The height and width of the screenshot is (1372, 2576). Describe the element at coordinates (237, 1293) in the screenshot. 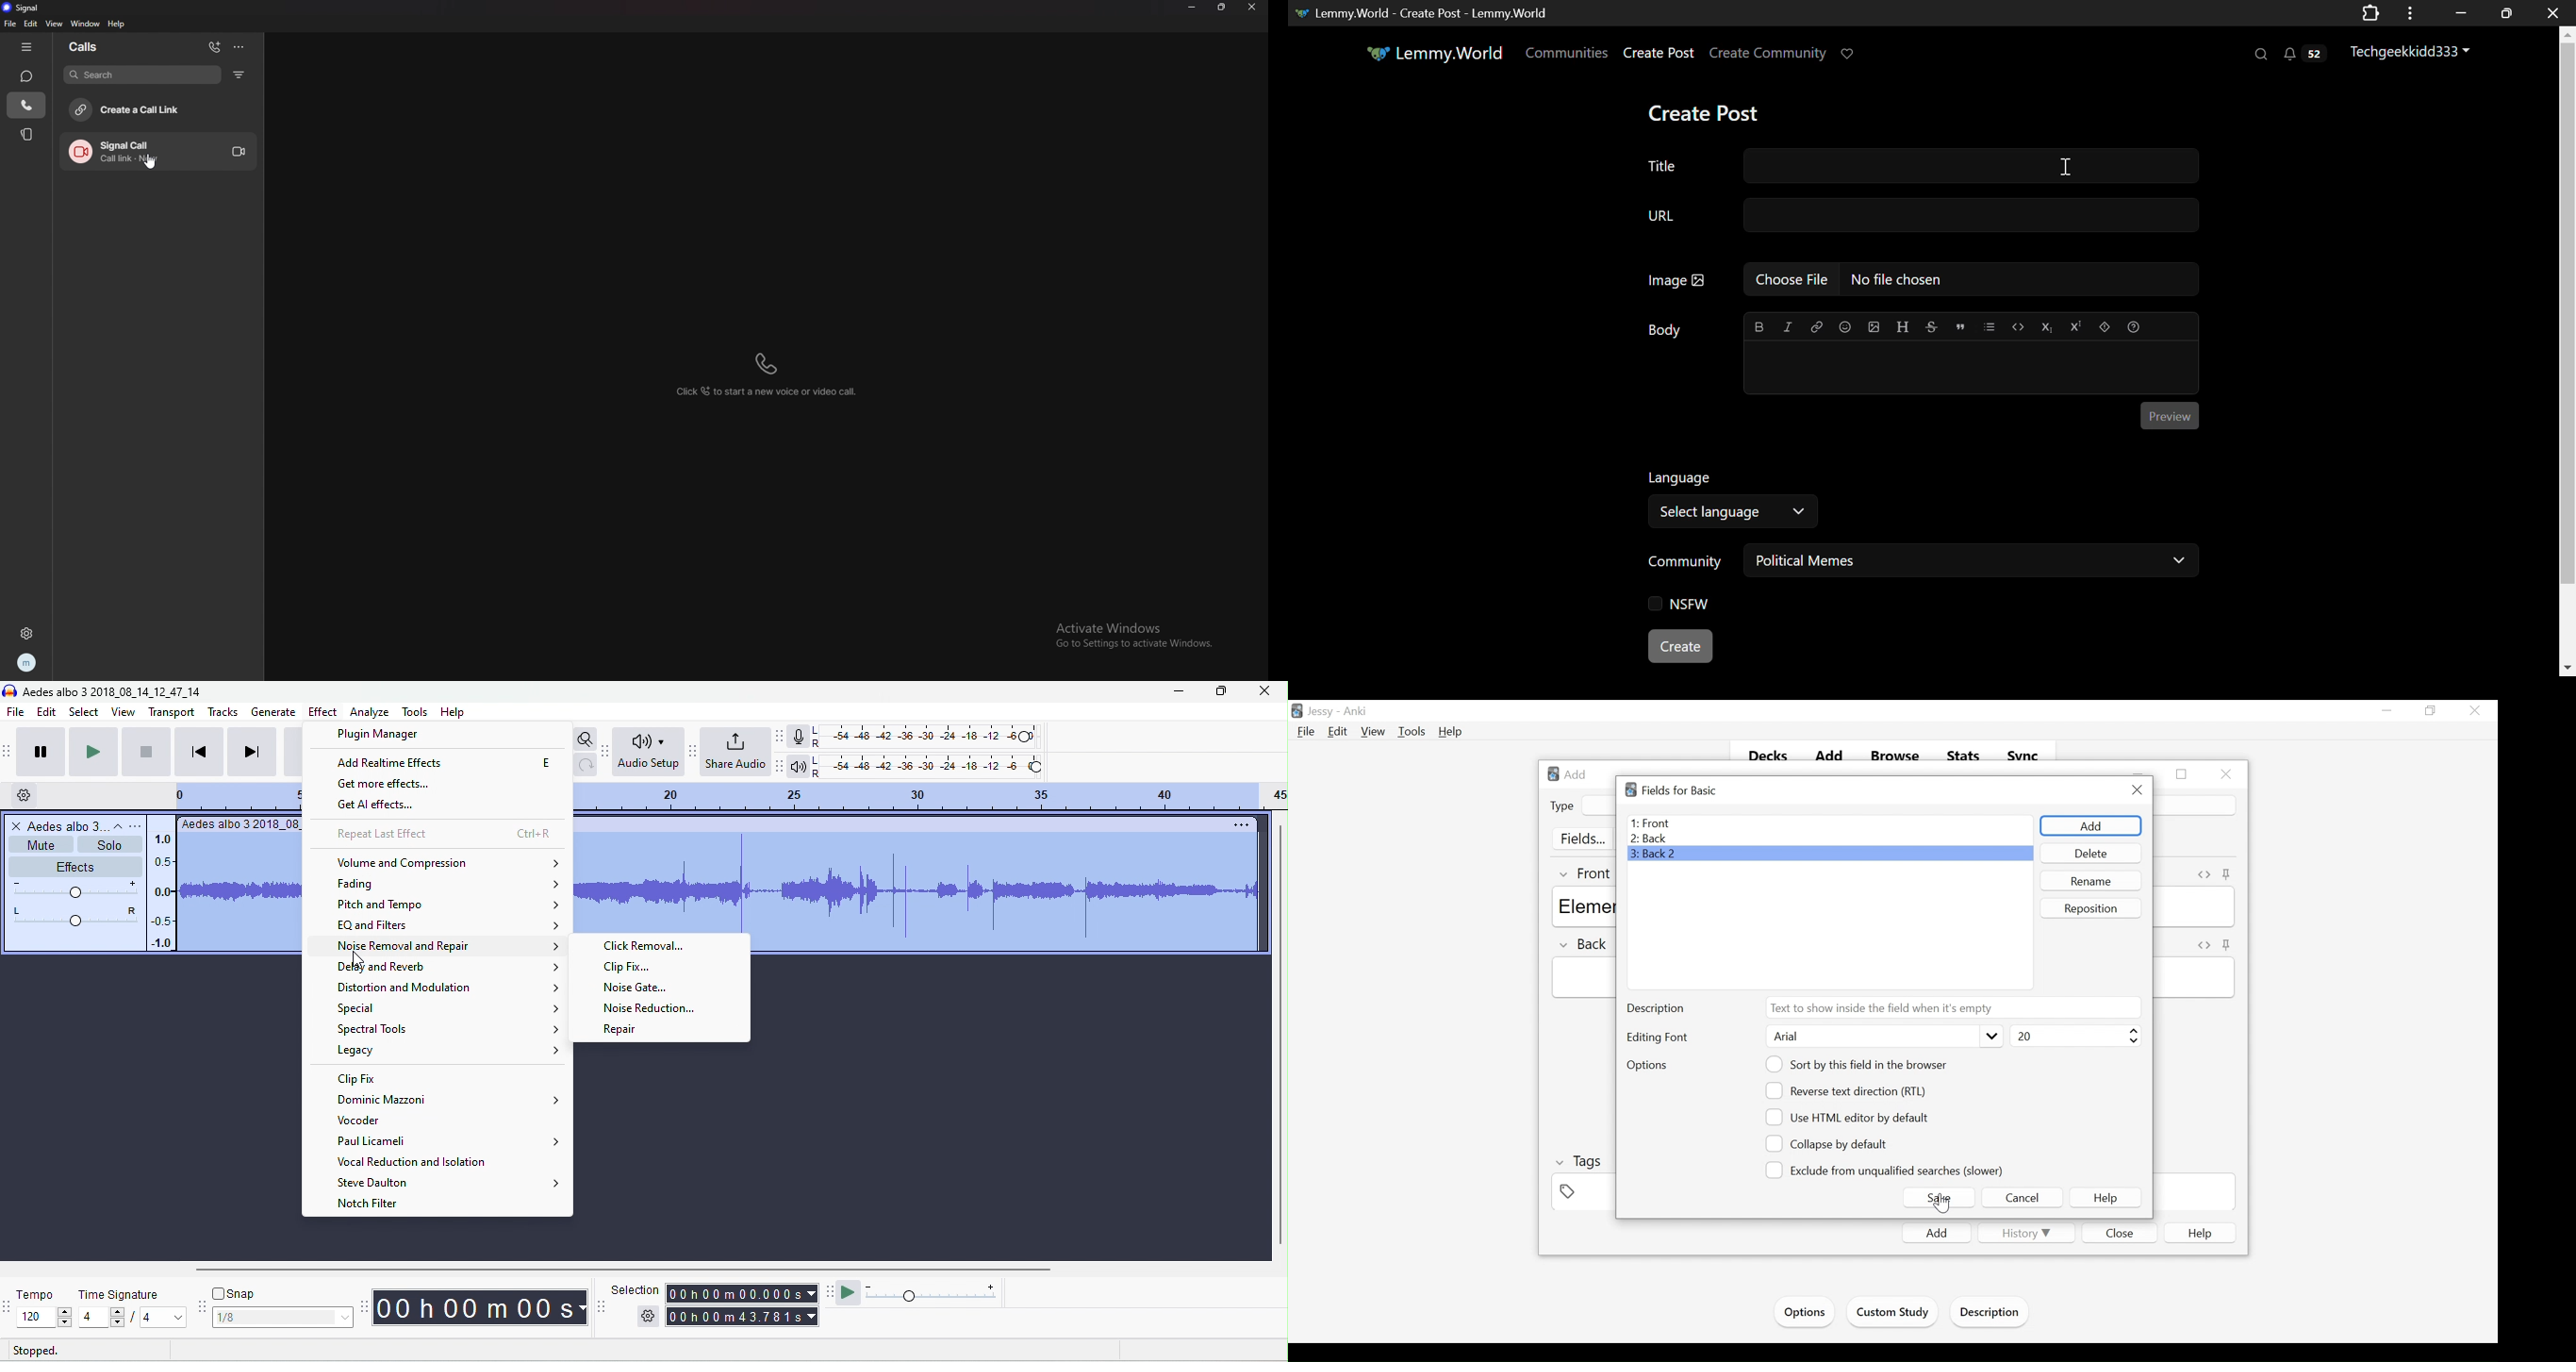

I see `snap` at that location.